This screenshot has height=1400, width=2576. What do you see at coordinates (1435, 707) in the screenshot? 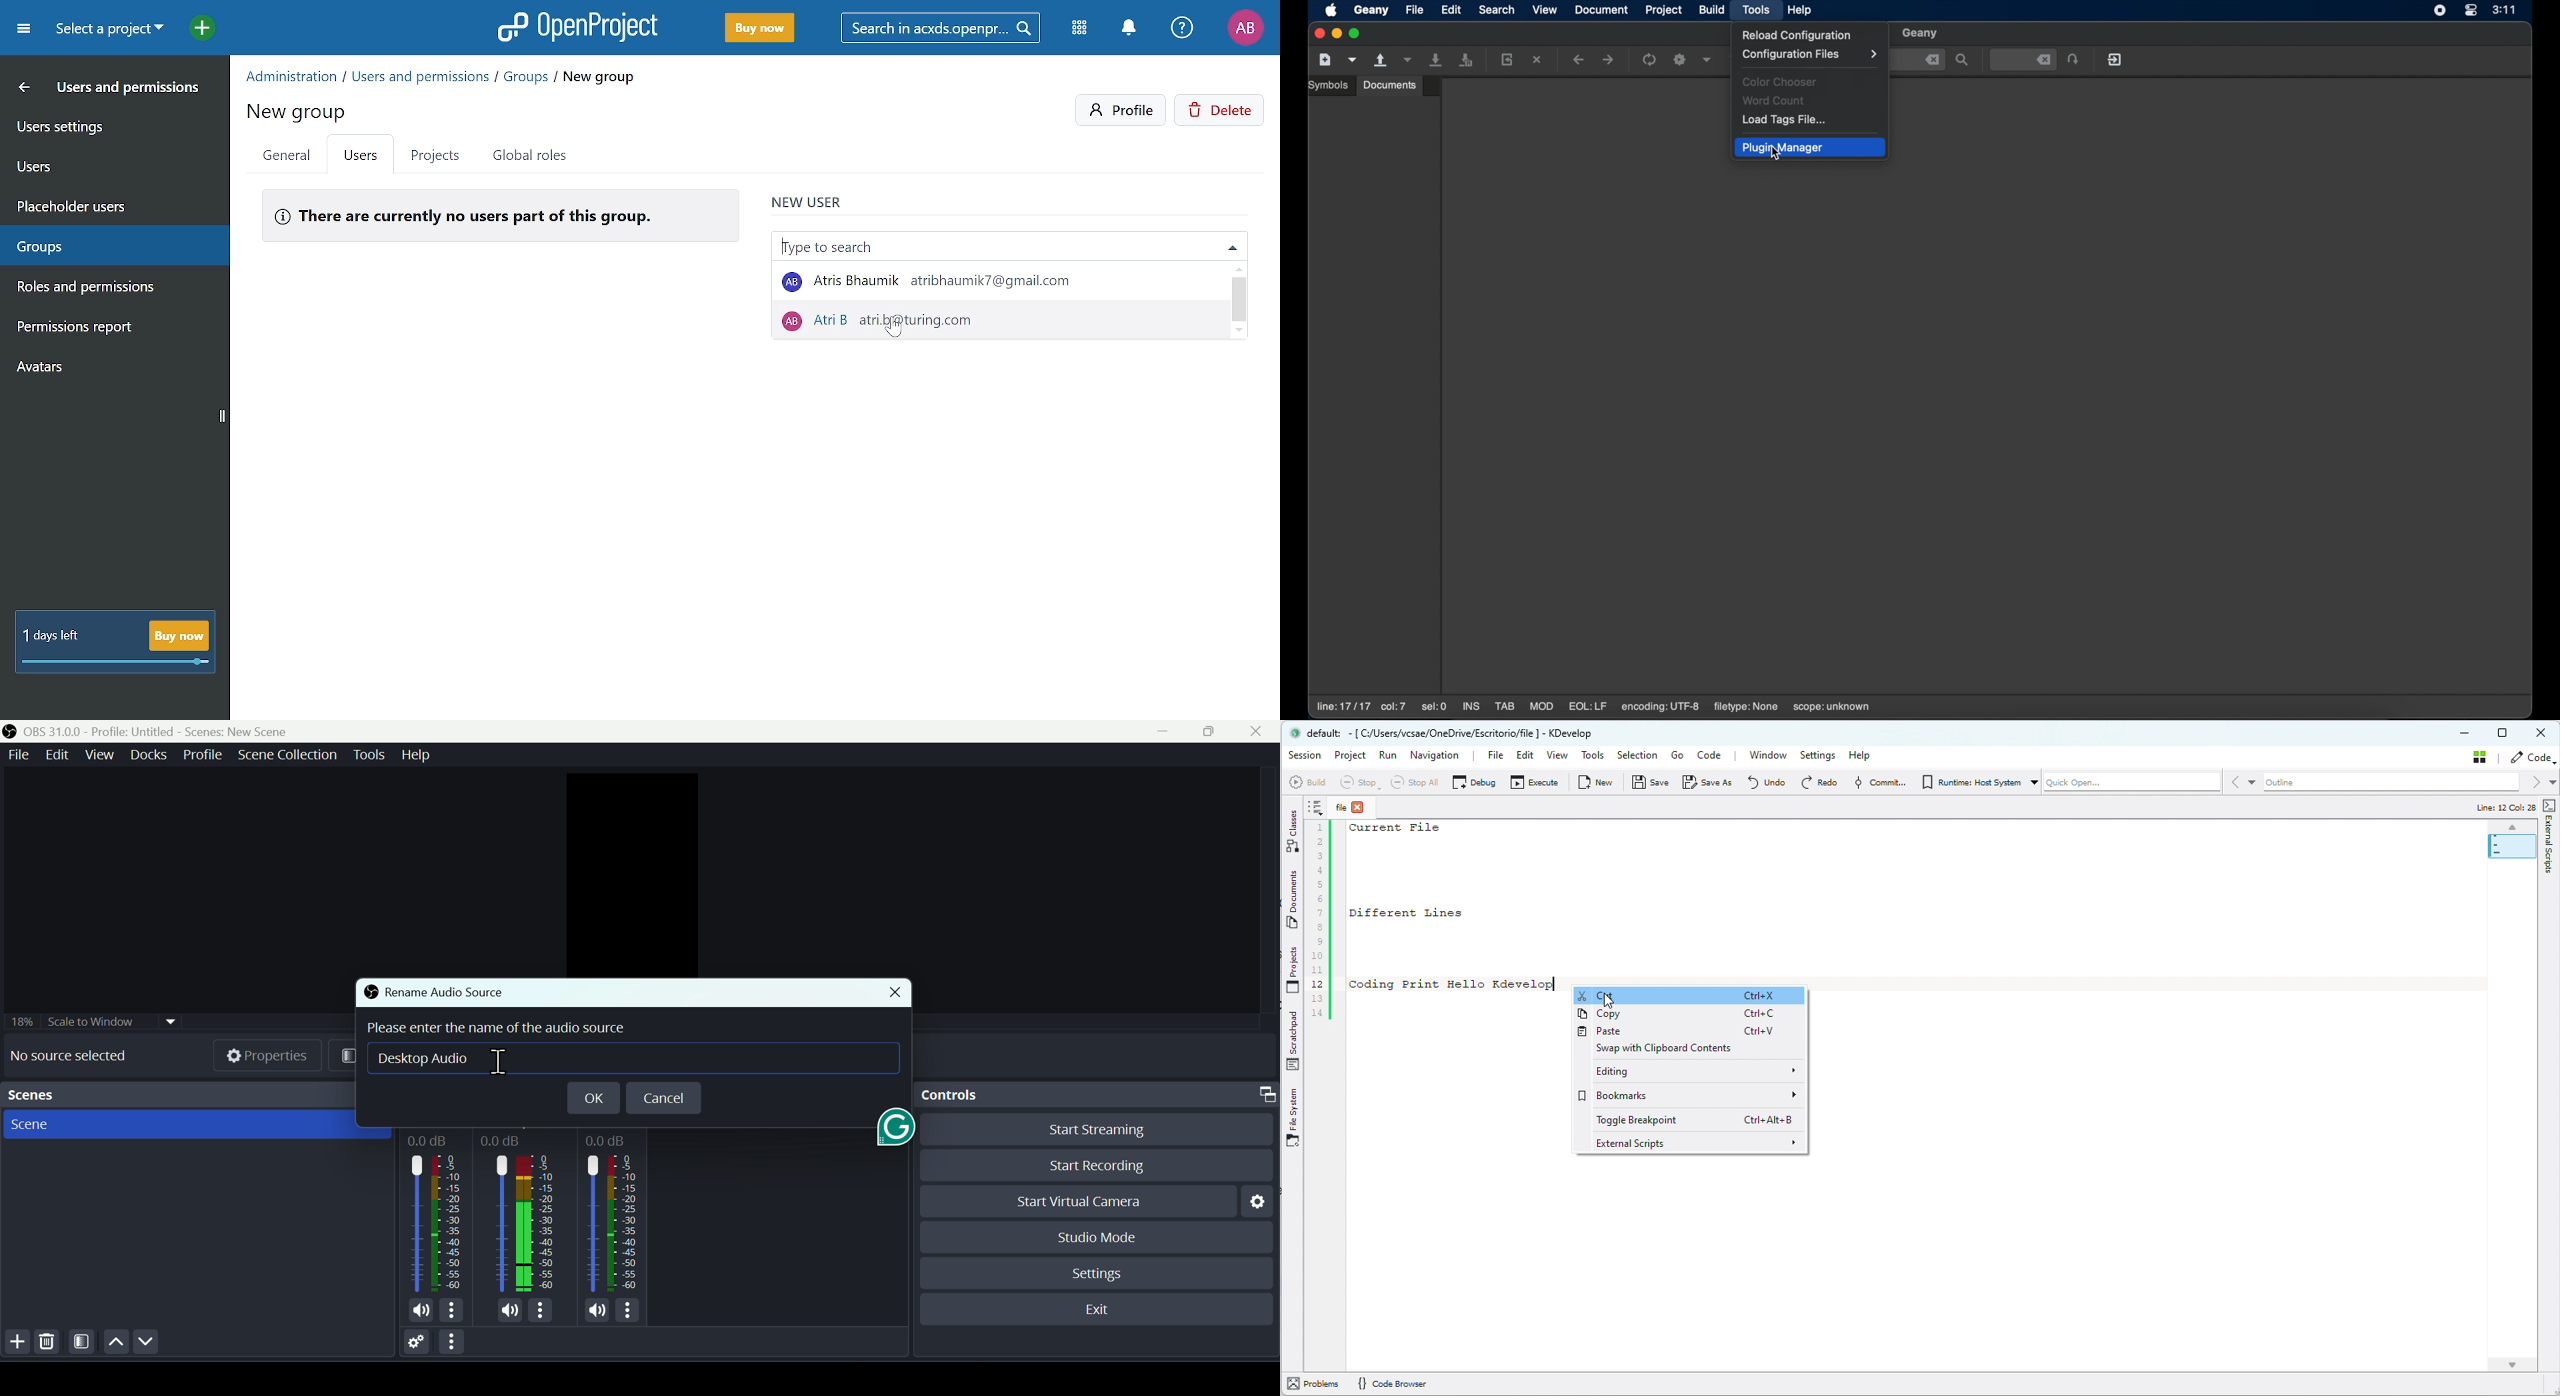
I see `sel:0` at bounding box center [1435, 707].